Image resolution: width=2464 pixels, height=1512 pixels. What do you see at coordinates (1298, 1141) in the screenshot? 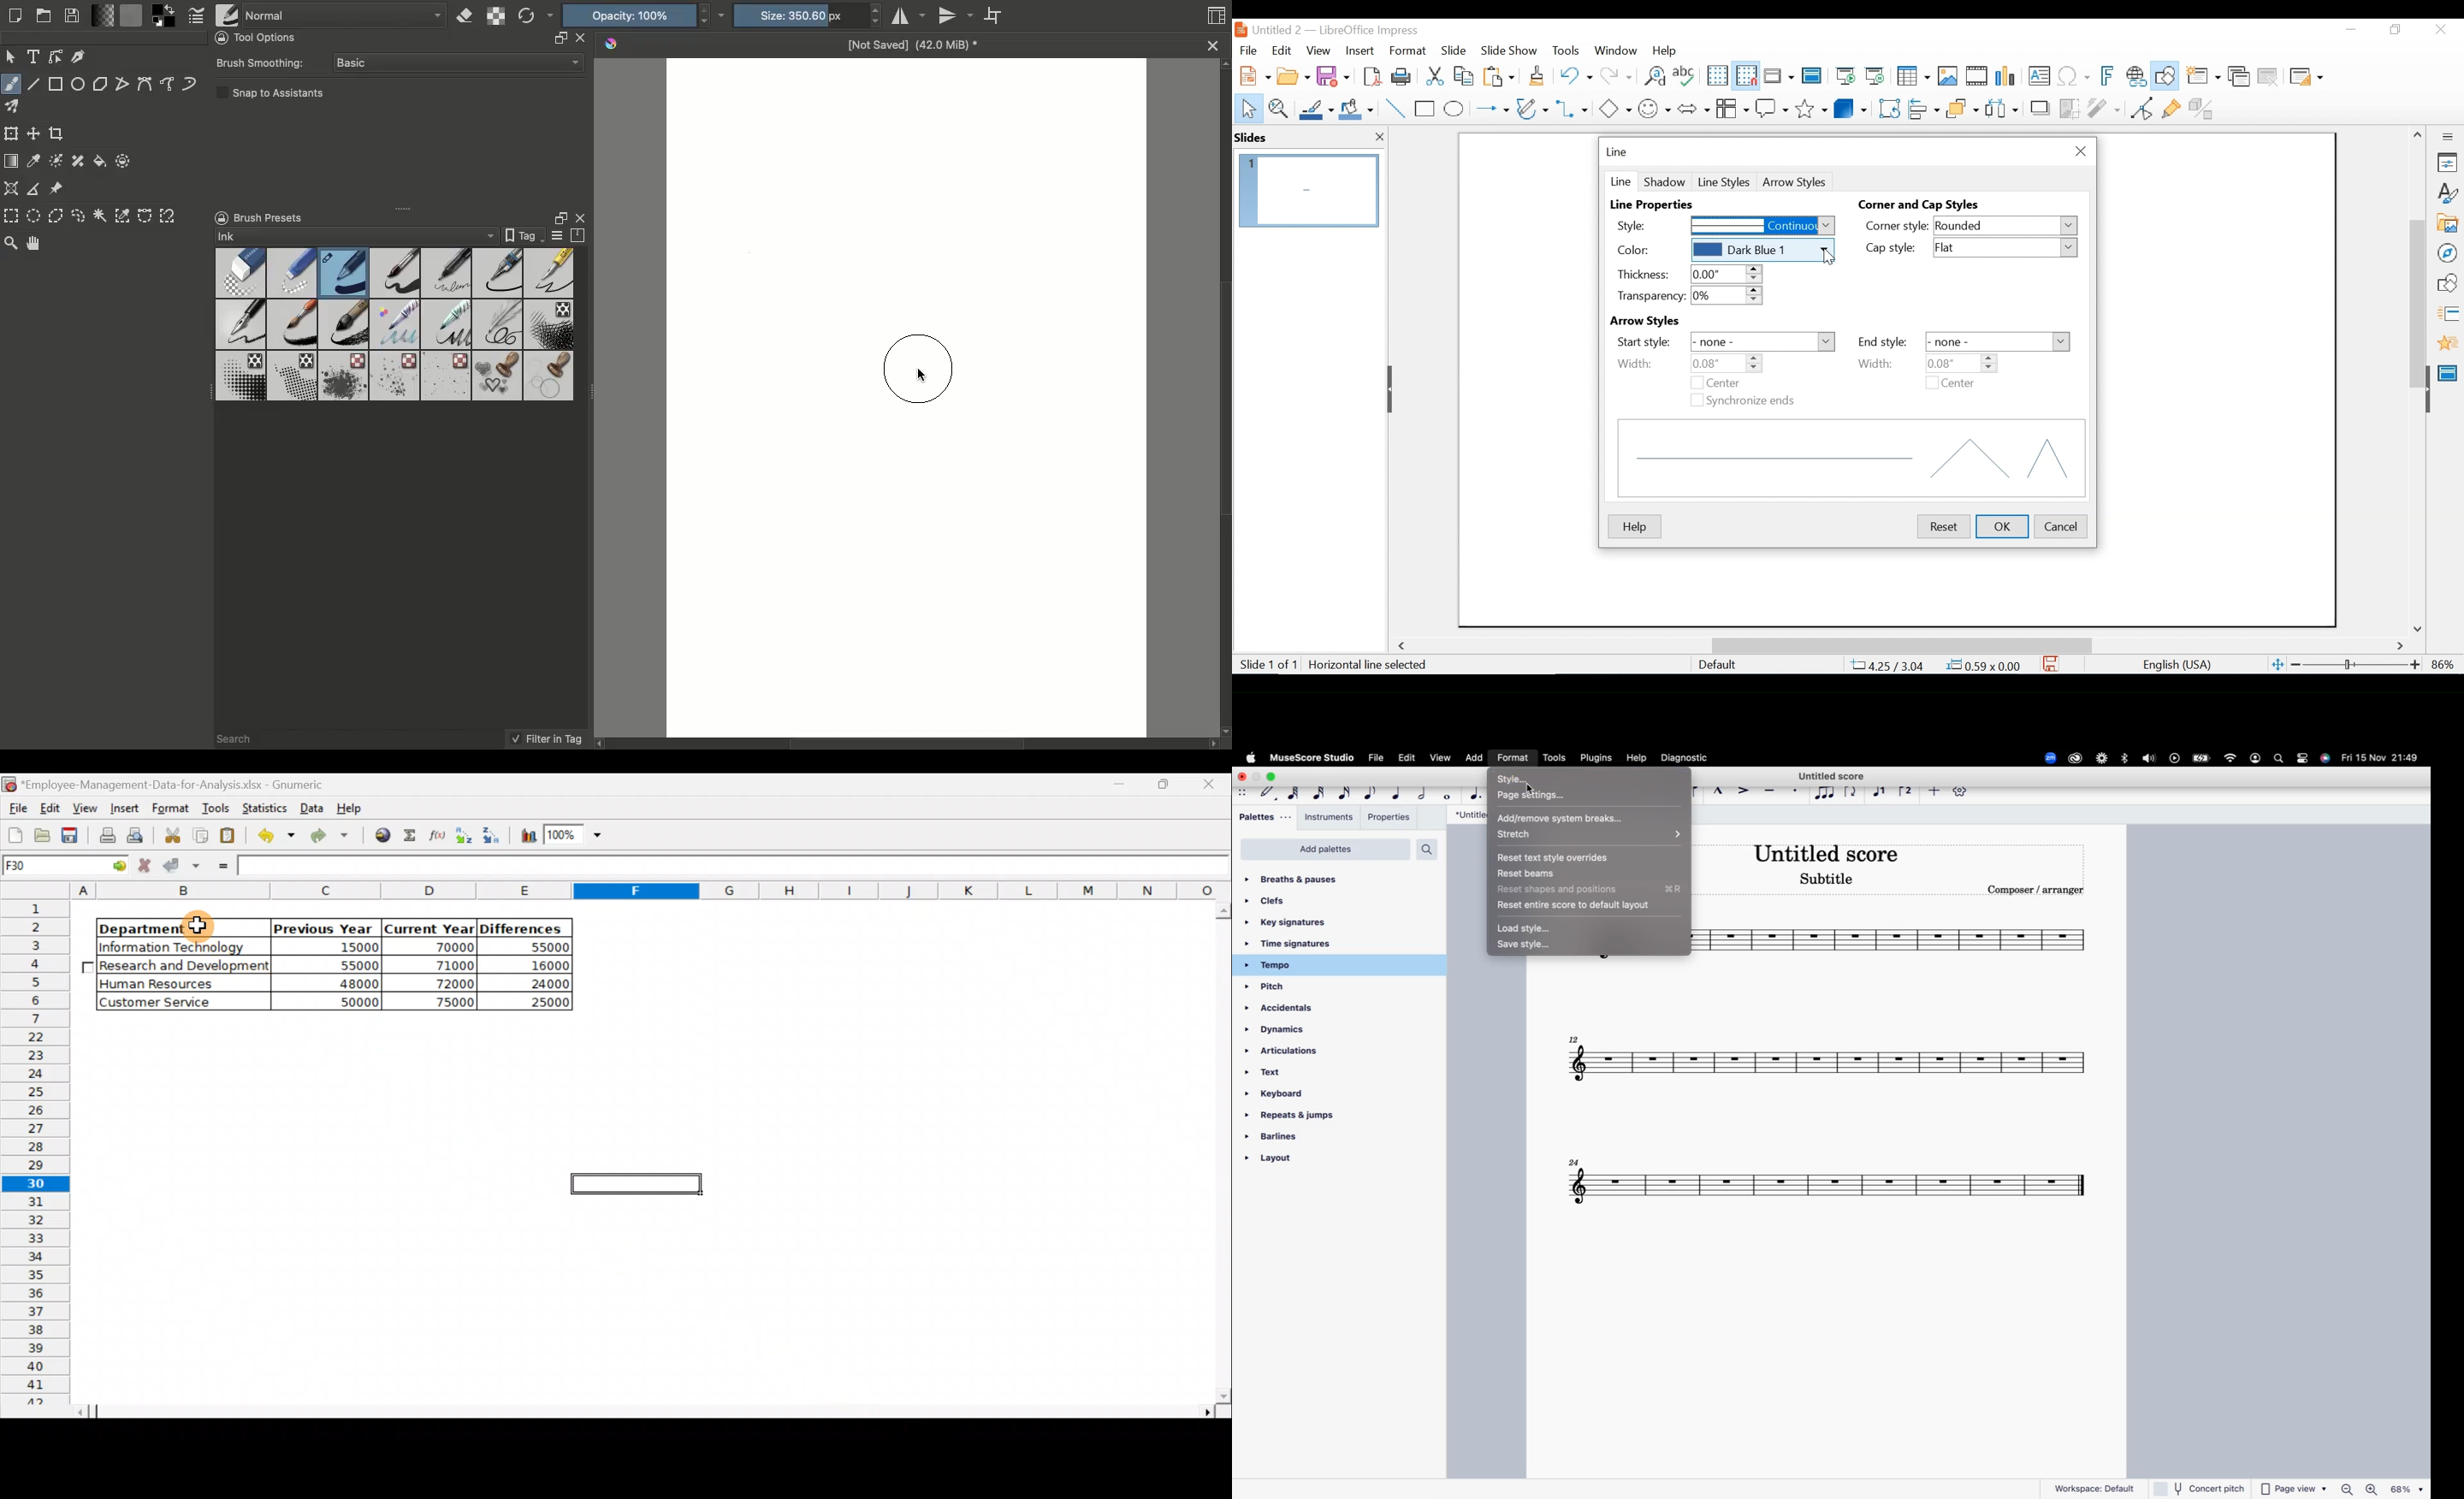
I see `barlines` at bounding box center [1298, 1141].